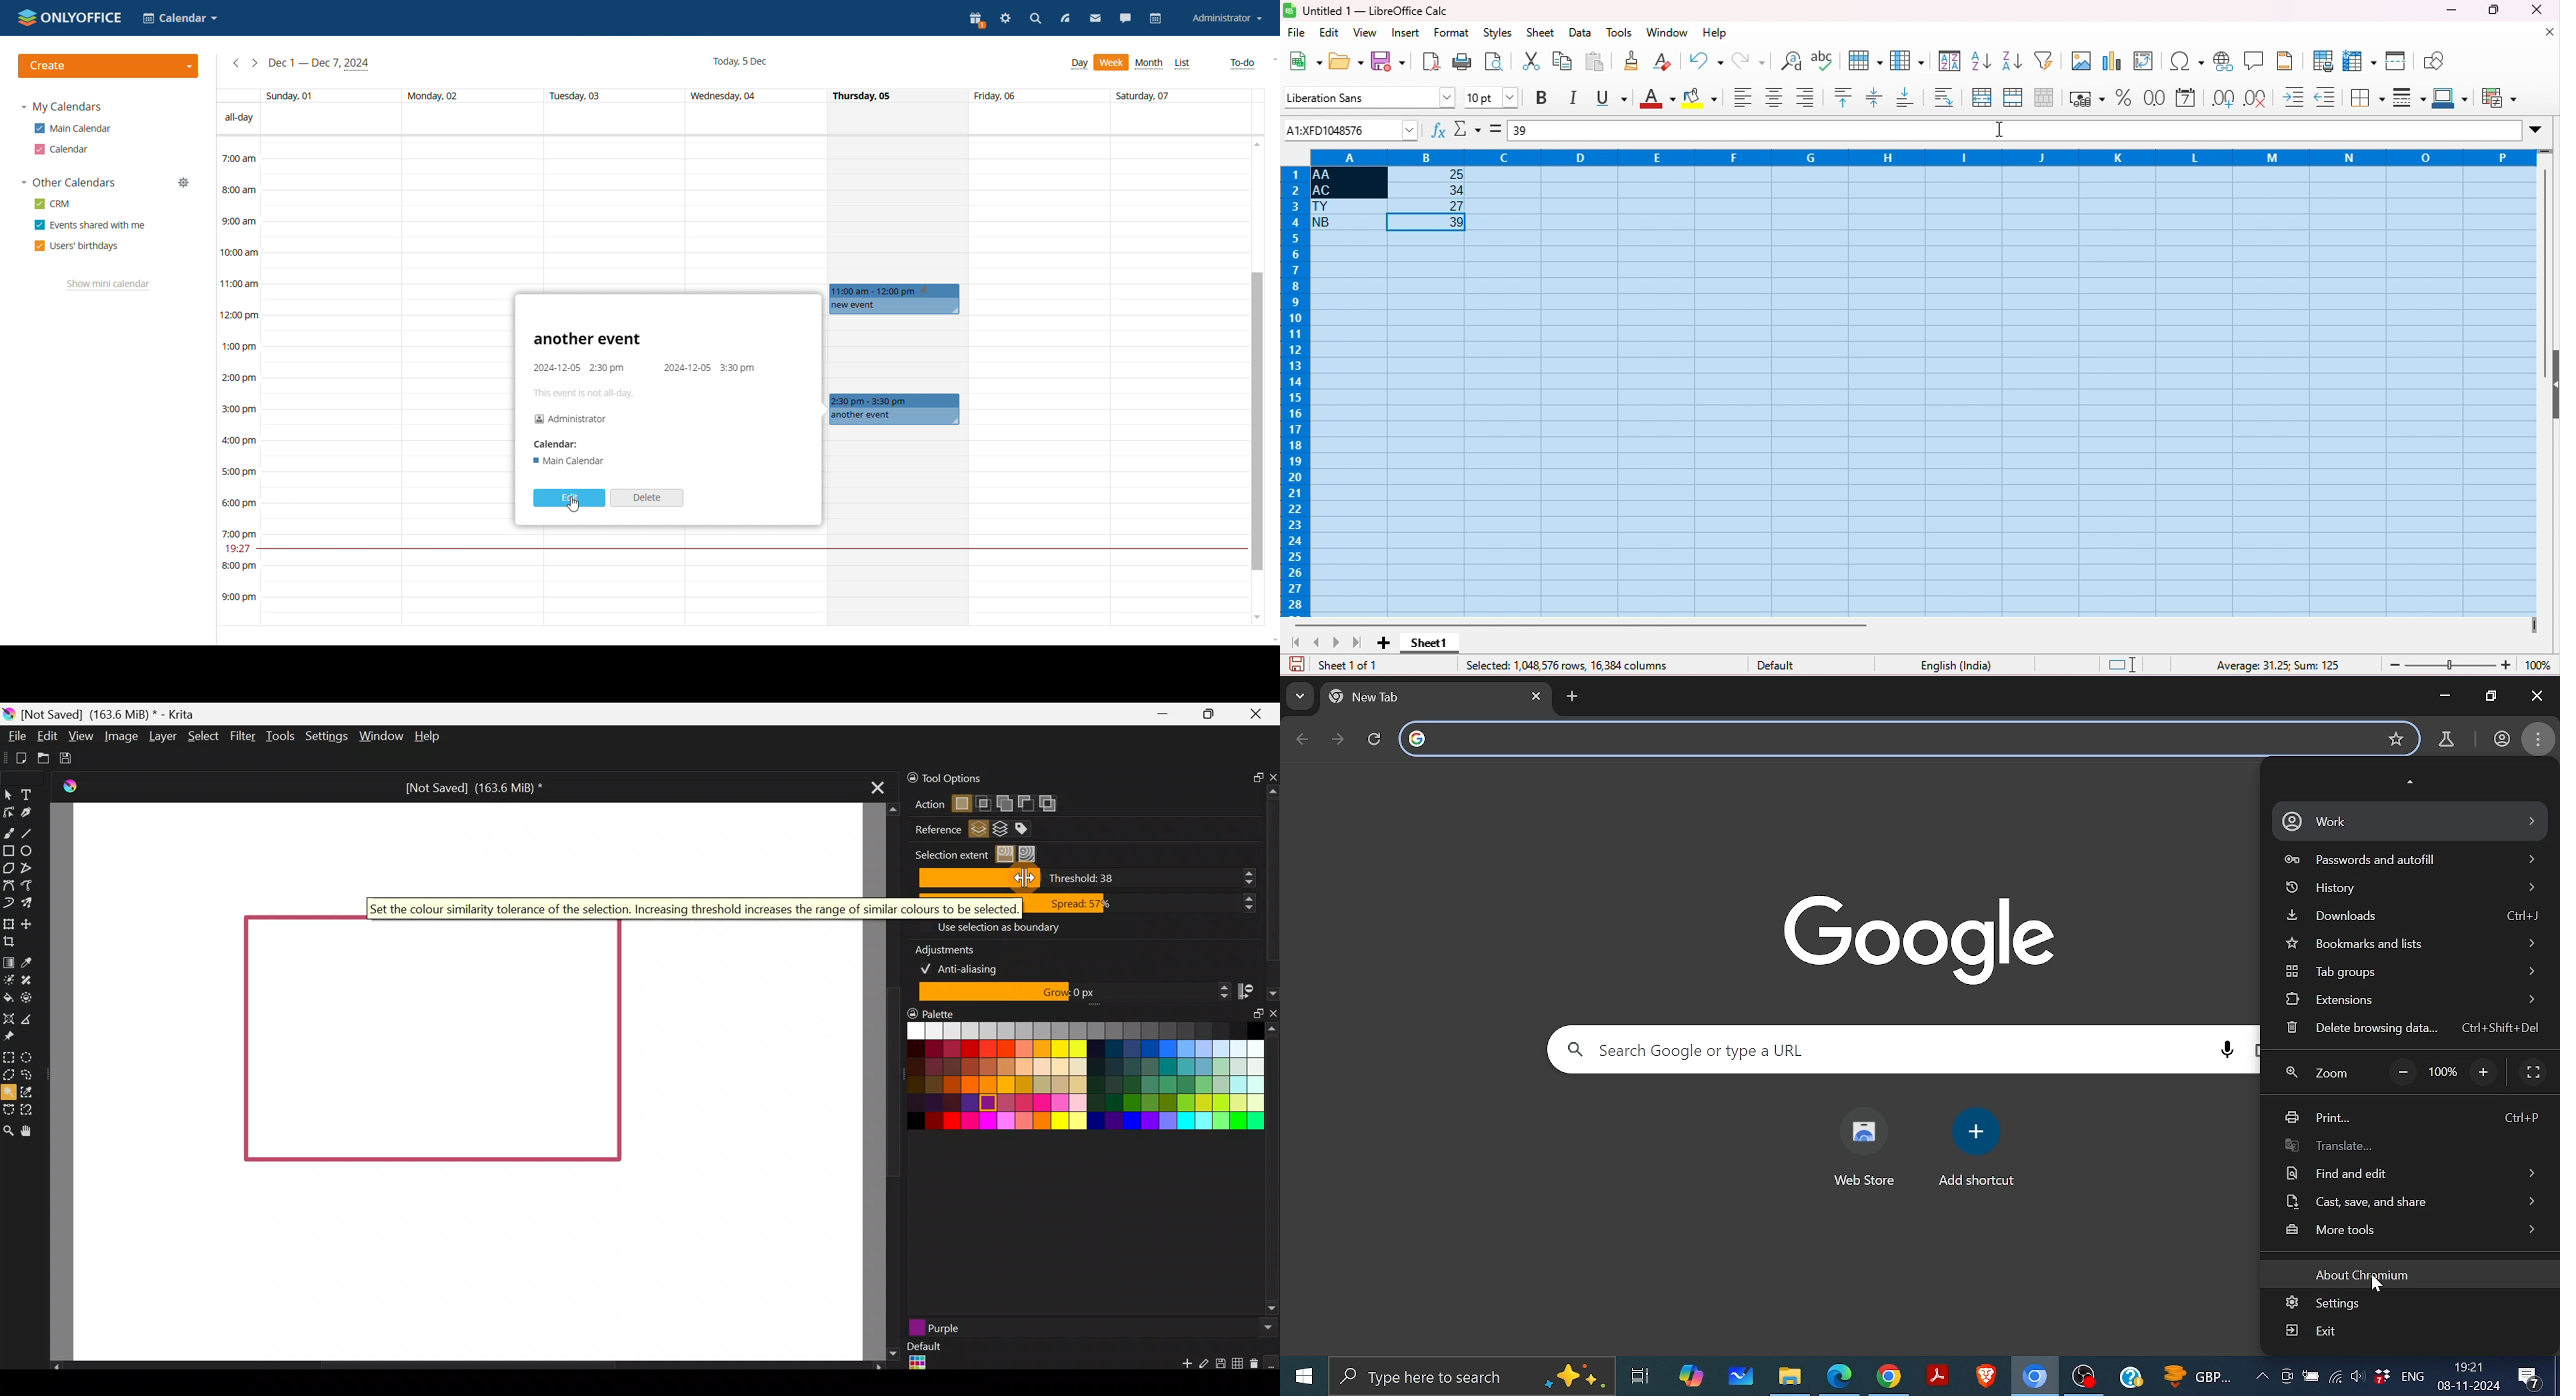 This screenshot has height=1400, width=2576. Describe the element at coordinates (109, 66) in the screenshot. I see `create` at that location.